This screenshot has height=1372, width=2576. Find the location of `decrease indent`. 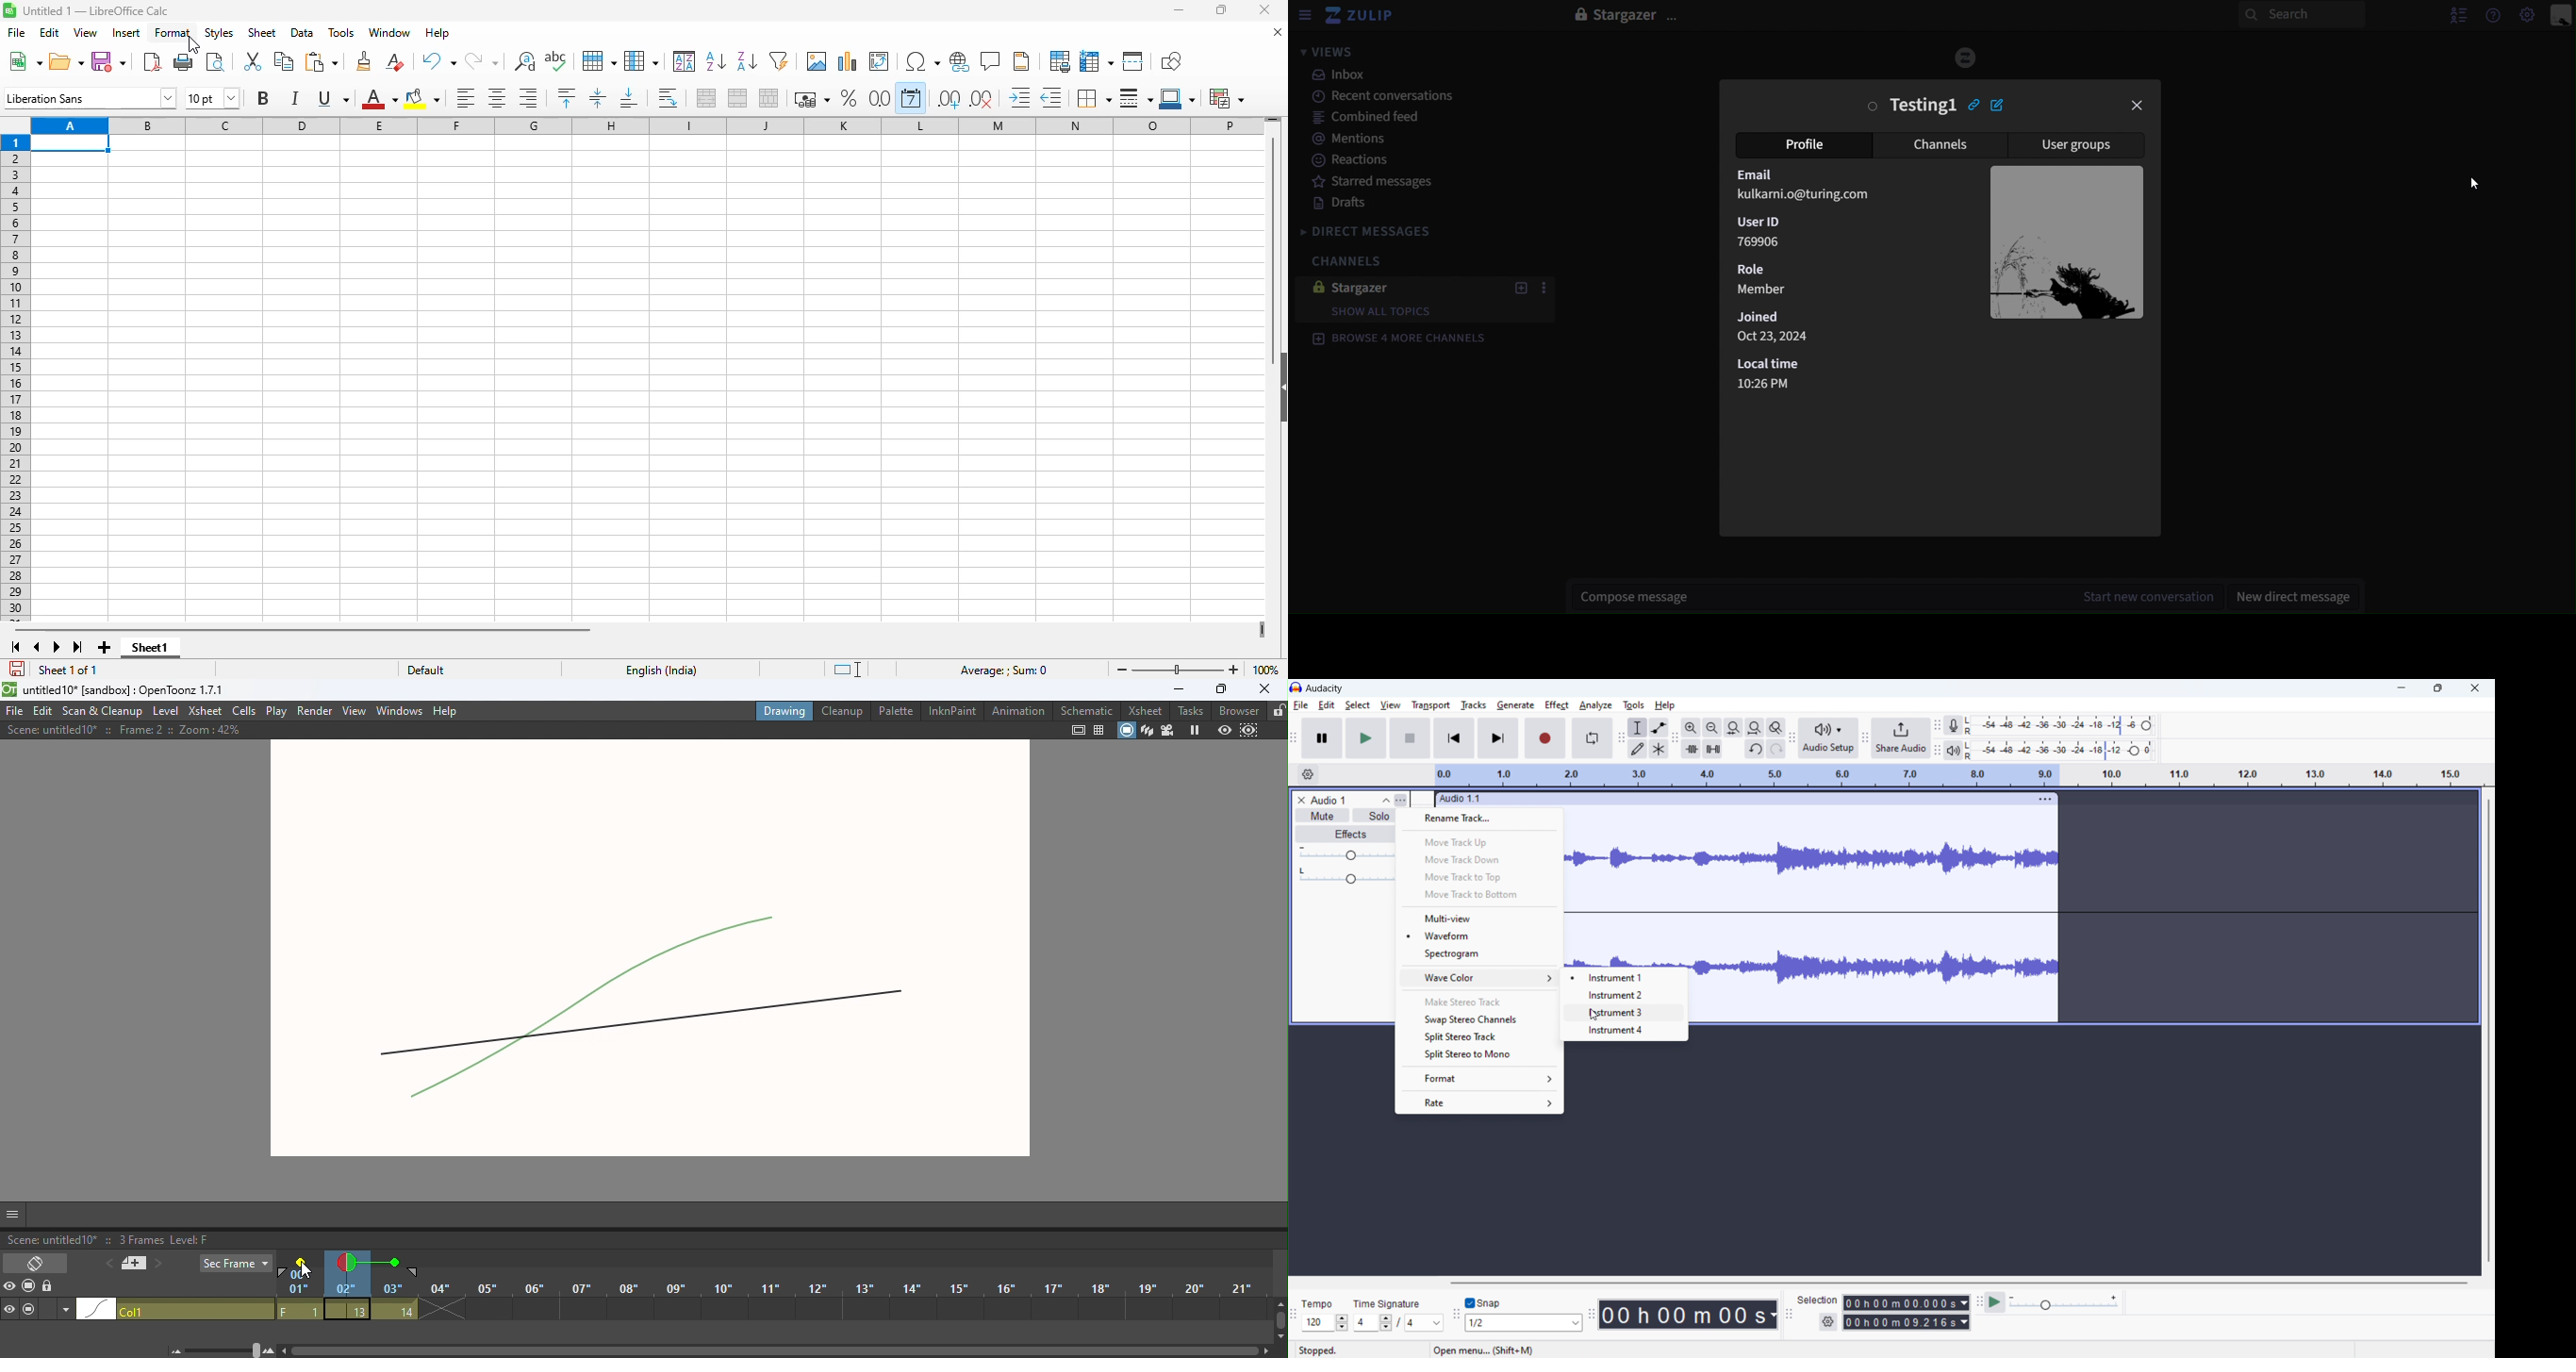

decrease indent is located at coordinates (1051, 98).